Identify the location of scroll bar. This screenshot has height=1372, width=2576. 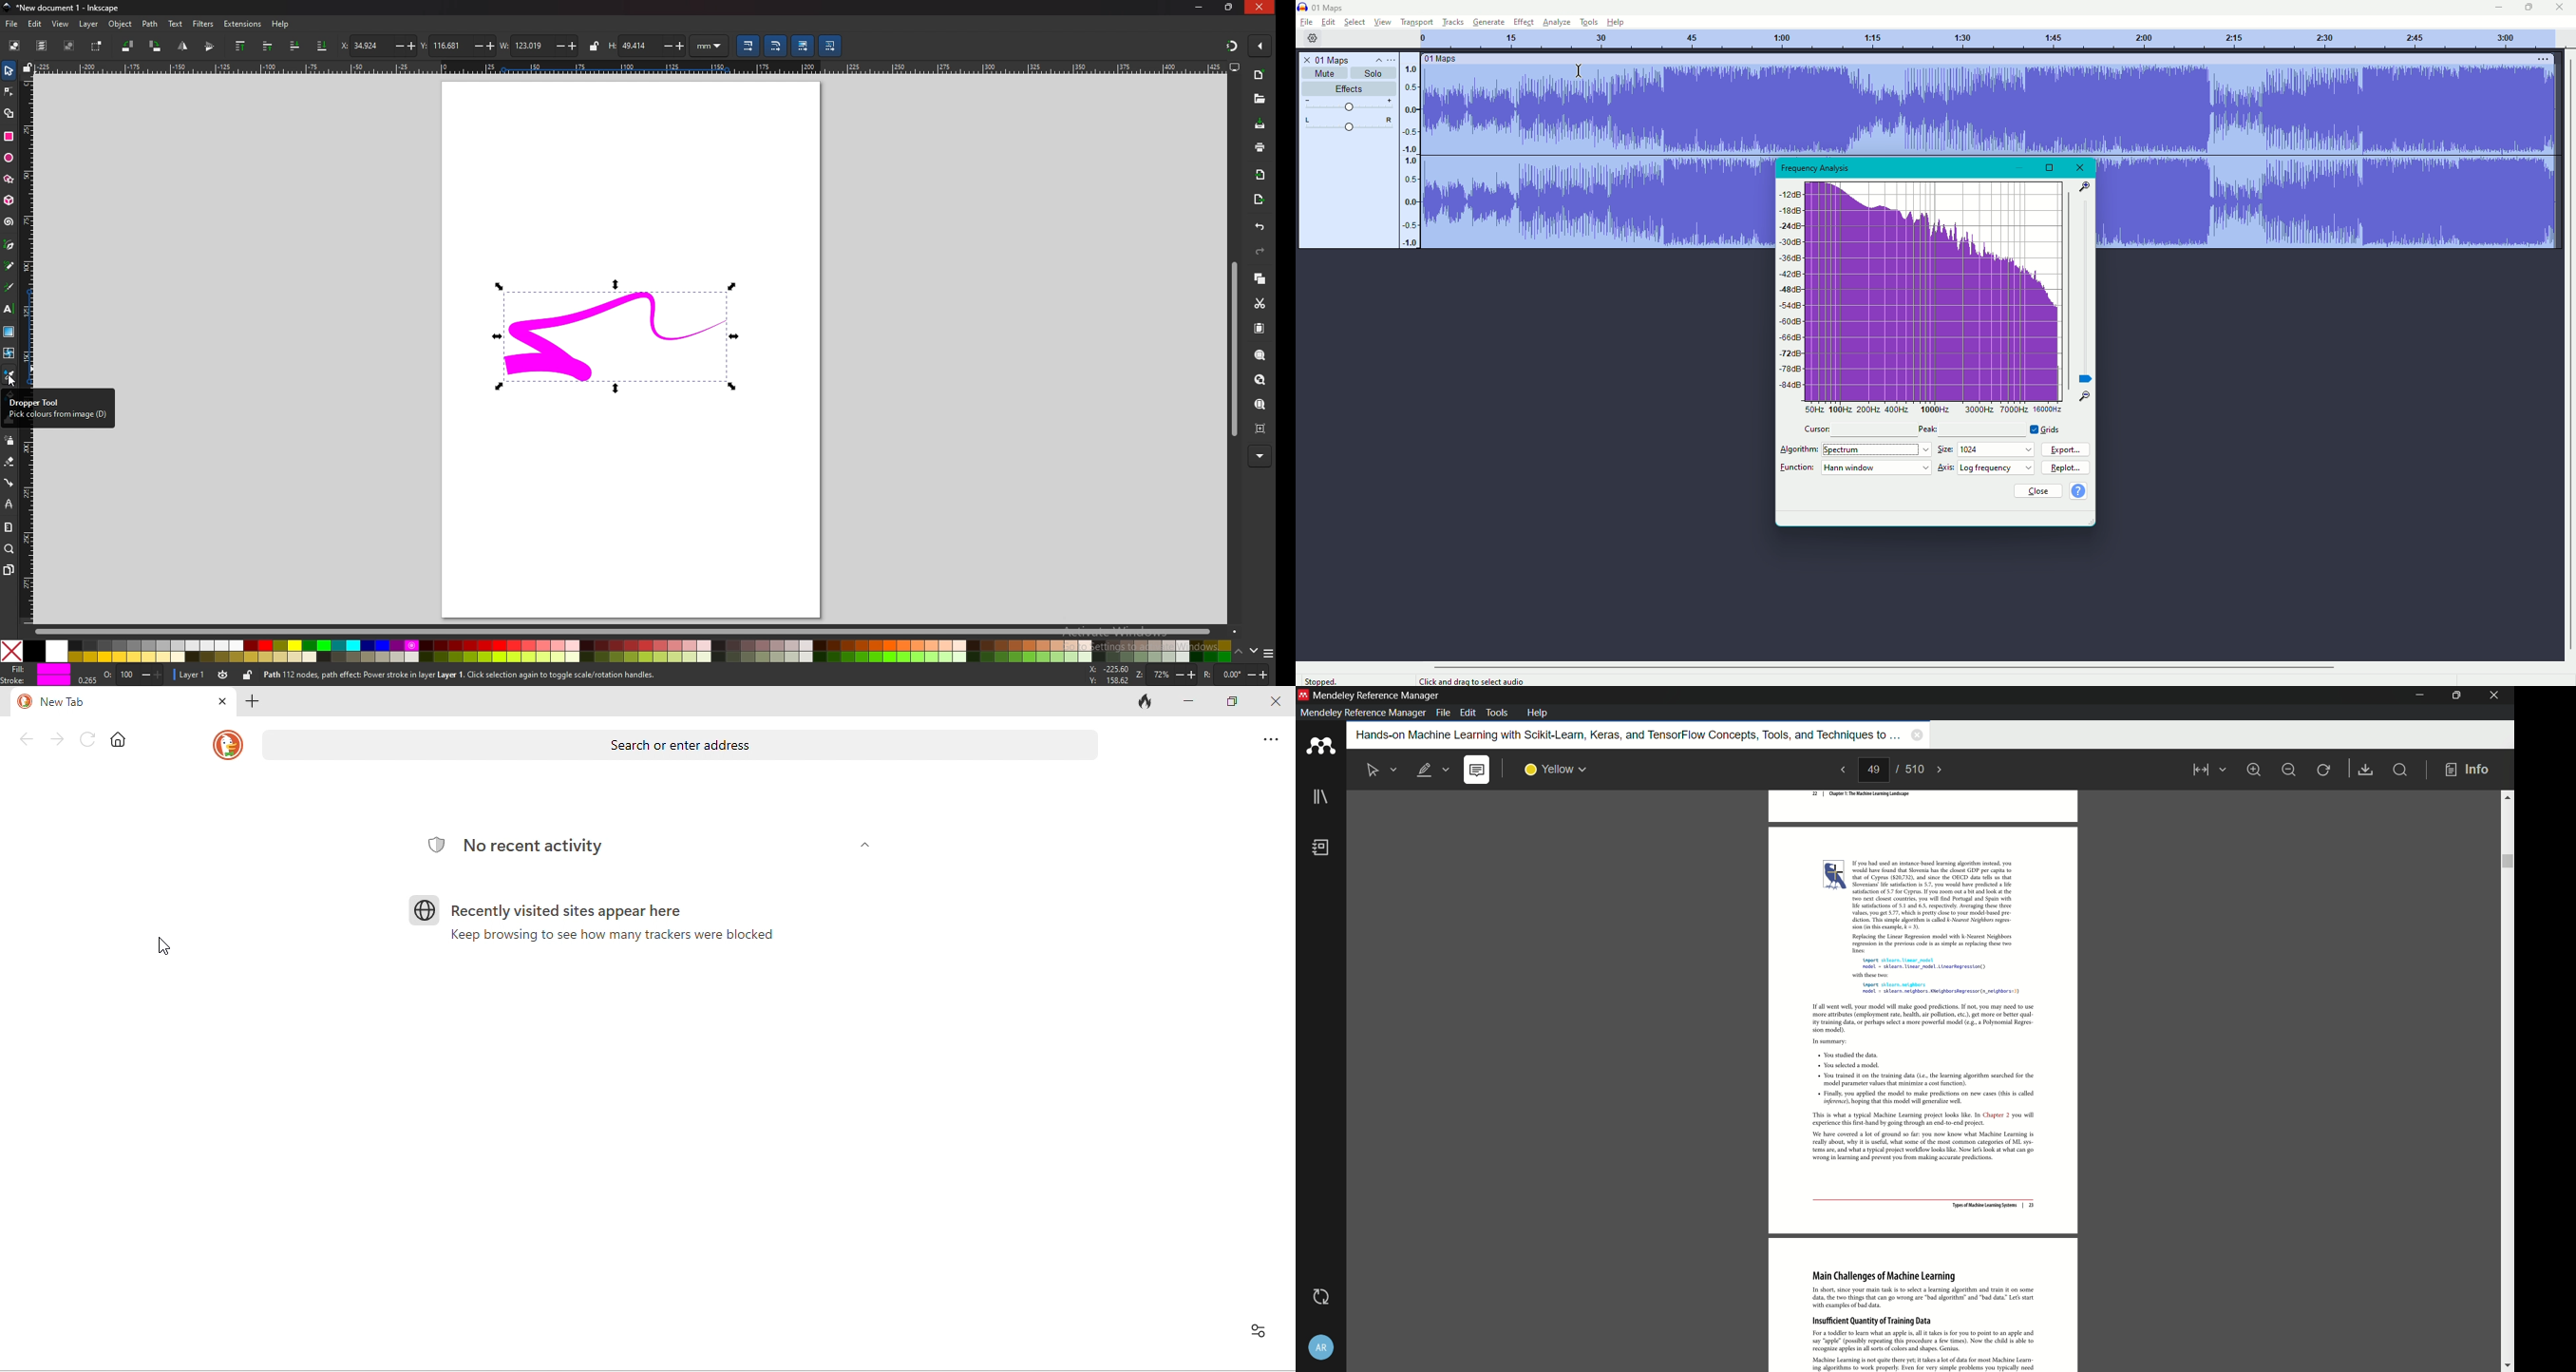
(1235, 350).